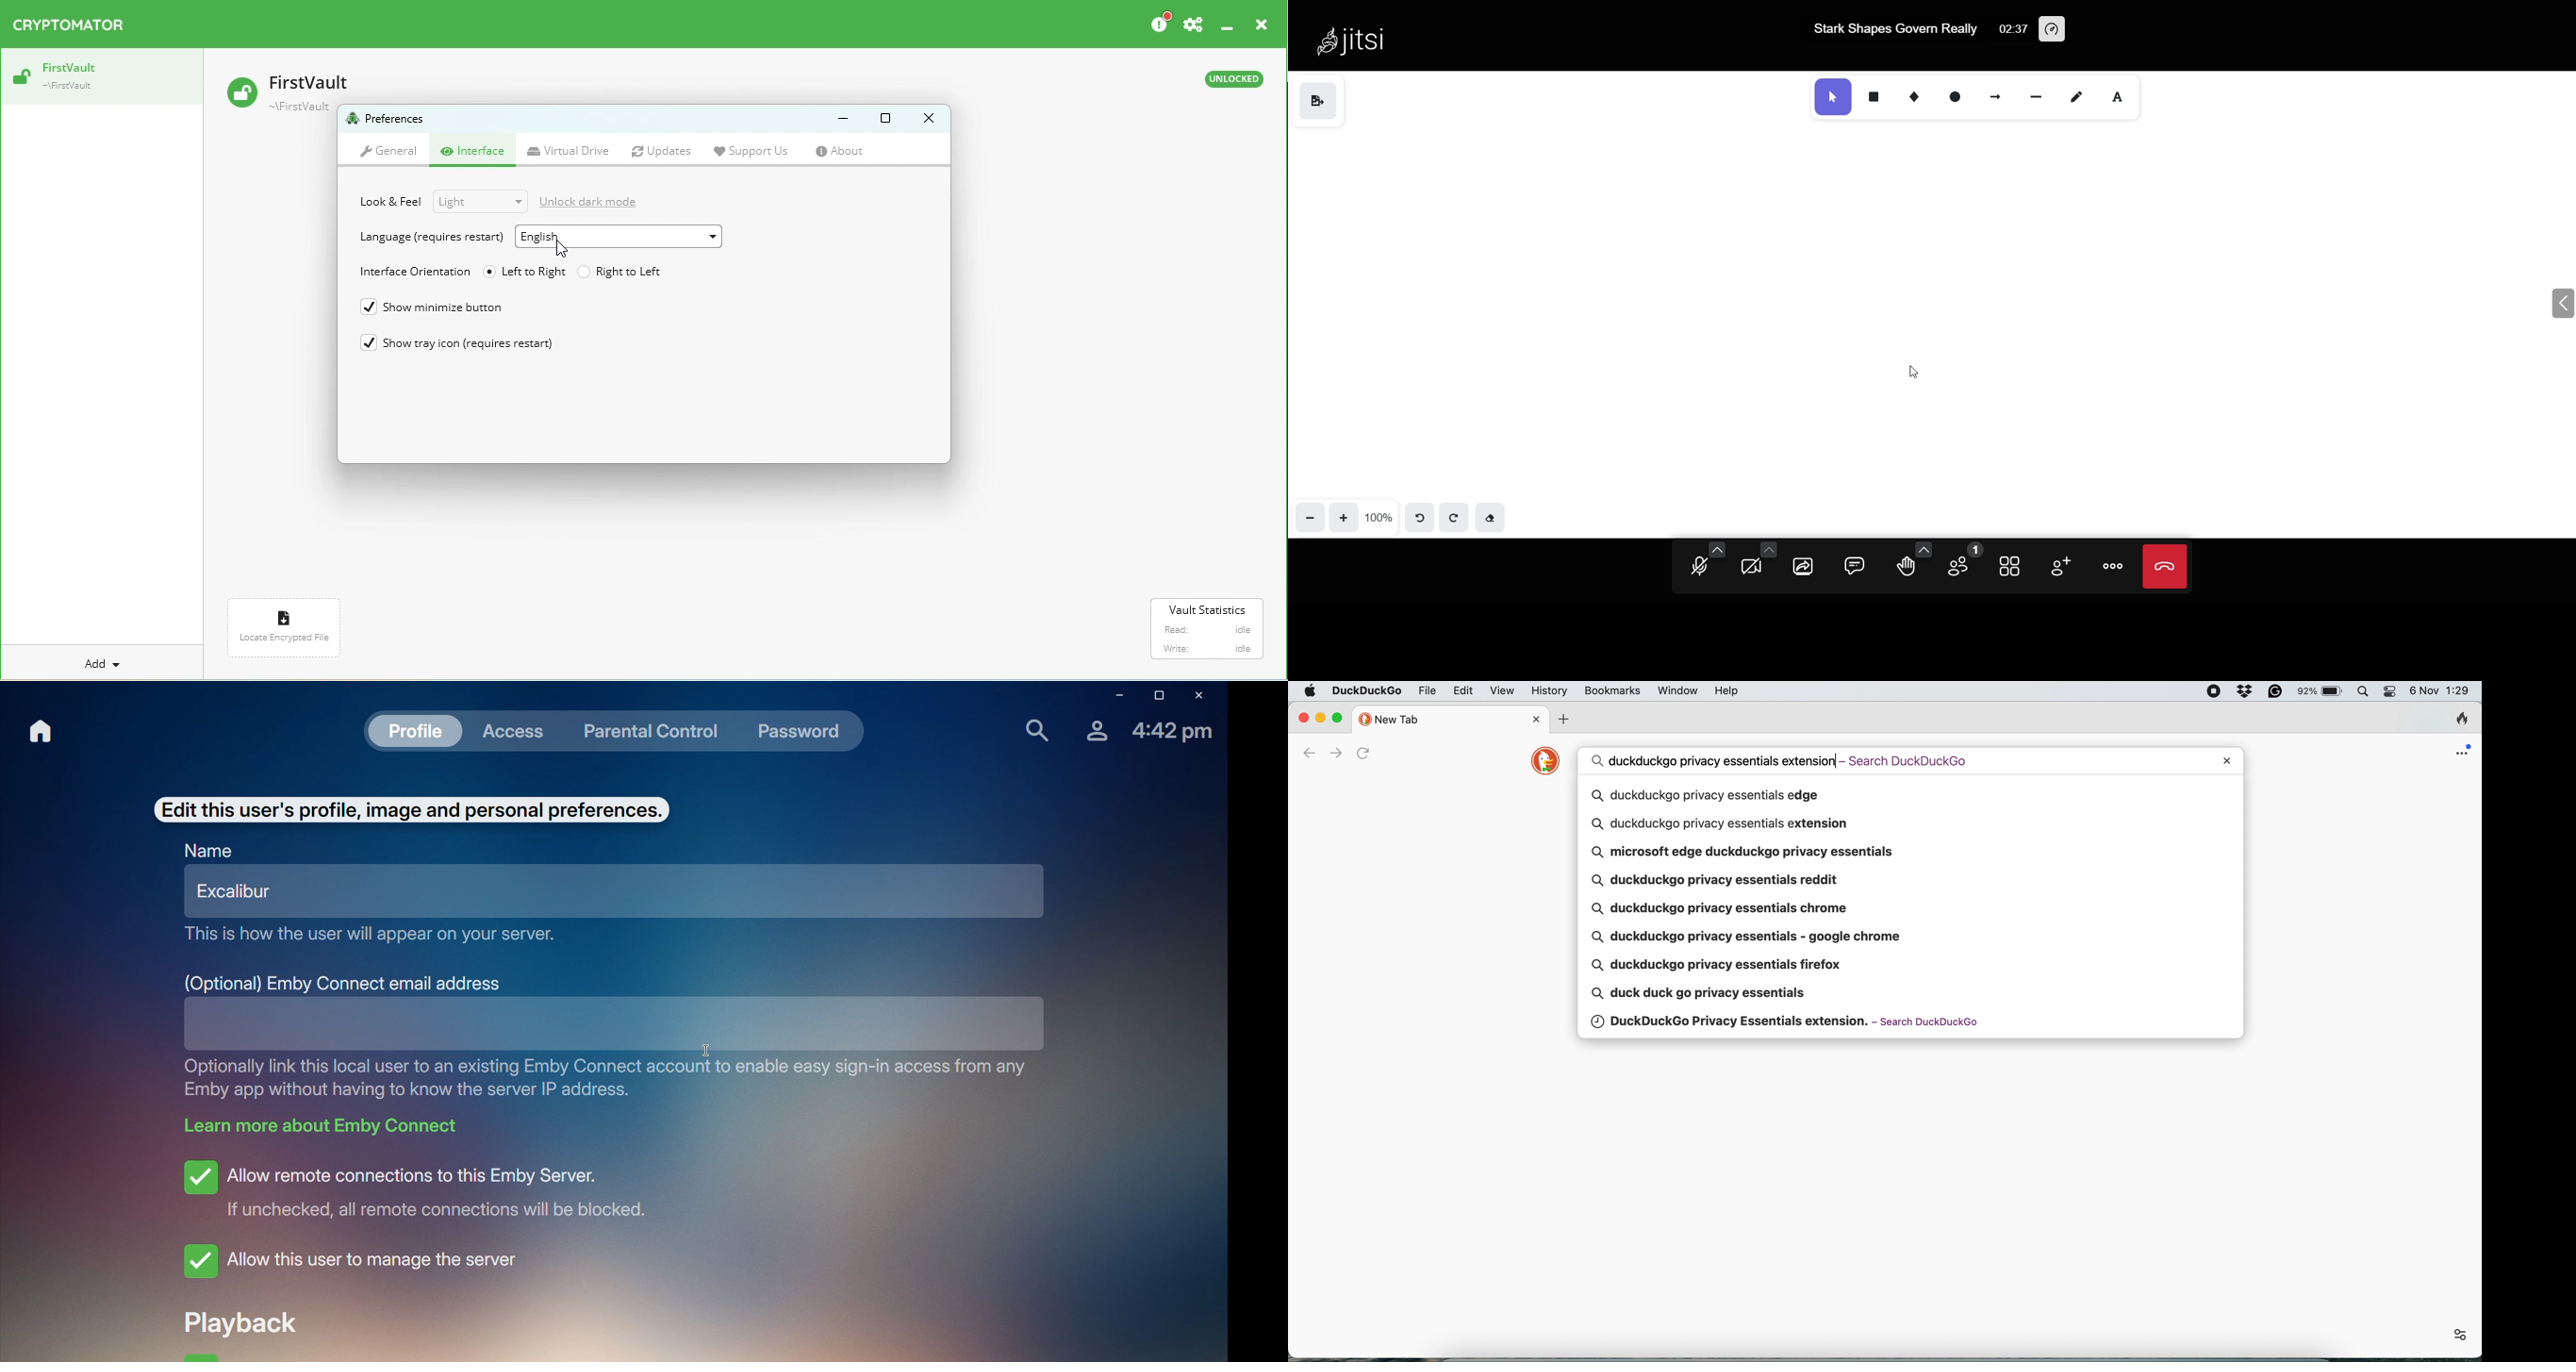 This screenshot has width=2576, height=1372. What do you see at coordinates (359, 1262) in the screenshot?
I see `Allow management` at bounding box center [359, 1262].